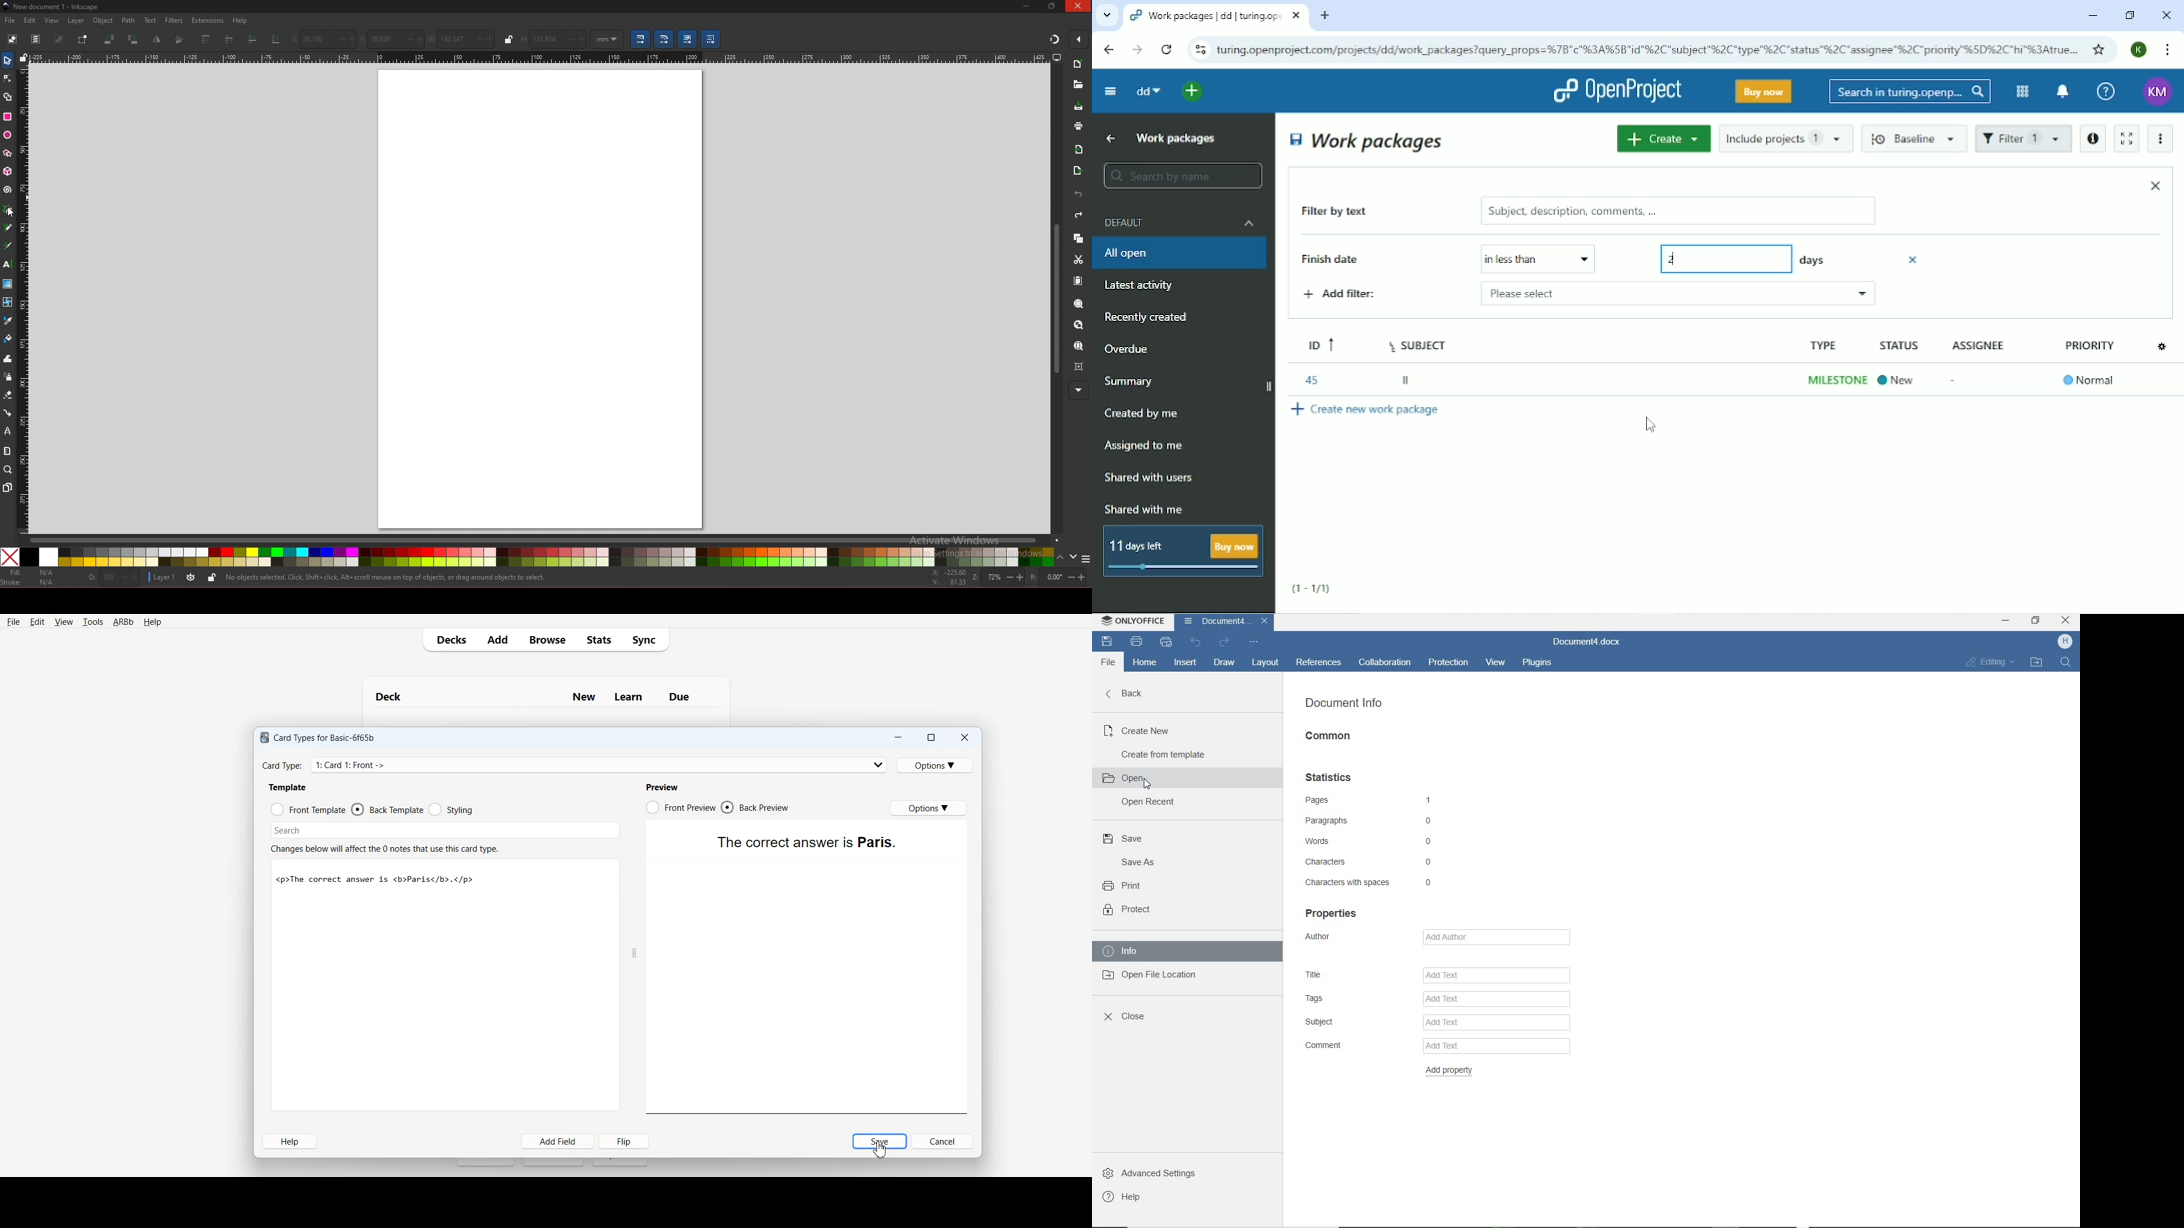 This screenshot has width=2184, height=1232. Describe the element at coordinates (63, 621) in the screenshot. I see `View` at that location.